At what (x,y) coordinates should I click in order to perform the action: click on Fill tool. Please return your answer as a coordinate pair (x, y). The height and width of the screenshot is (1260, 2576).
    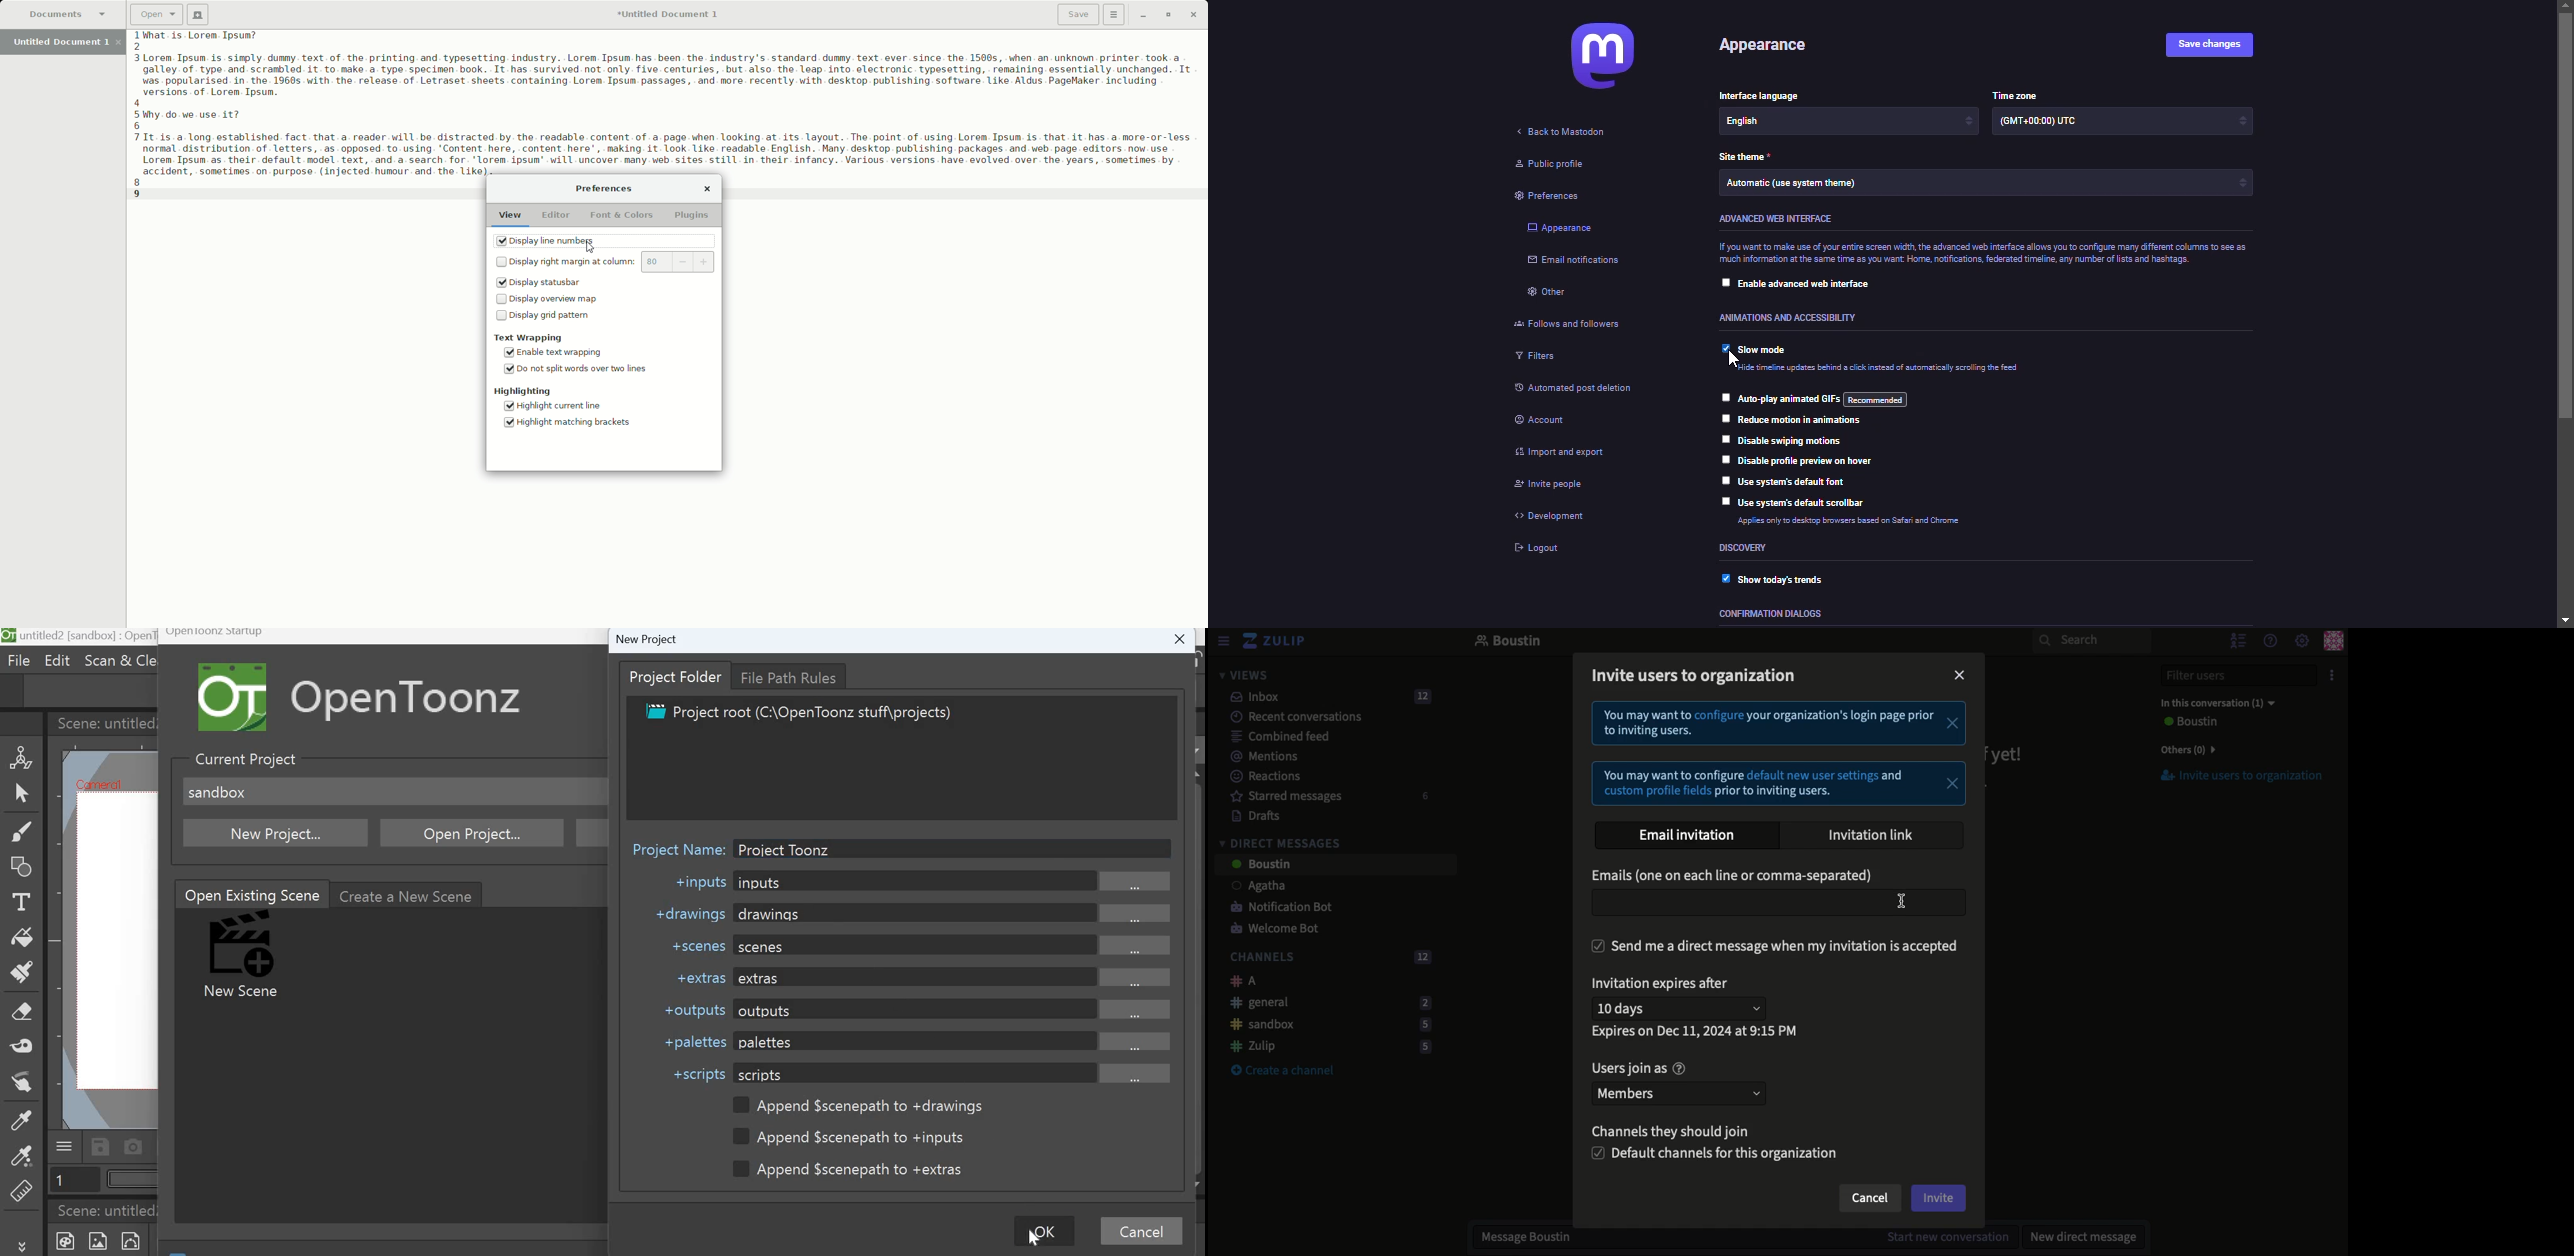
    Looking at the image, I should click on (22, 938).